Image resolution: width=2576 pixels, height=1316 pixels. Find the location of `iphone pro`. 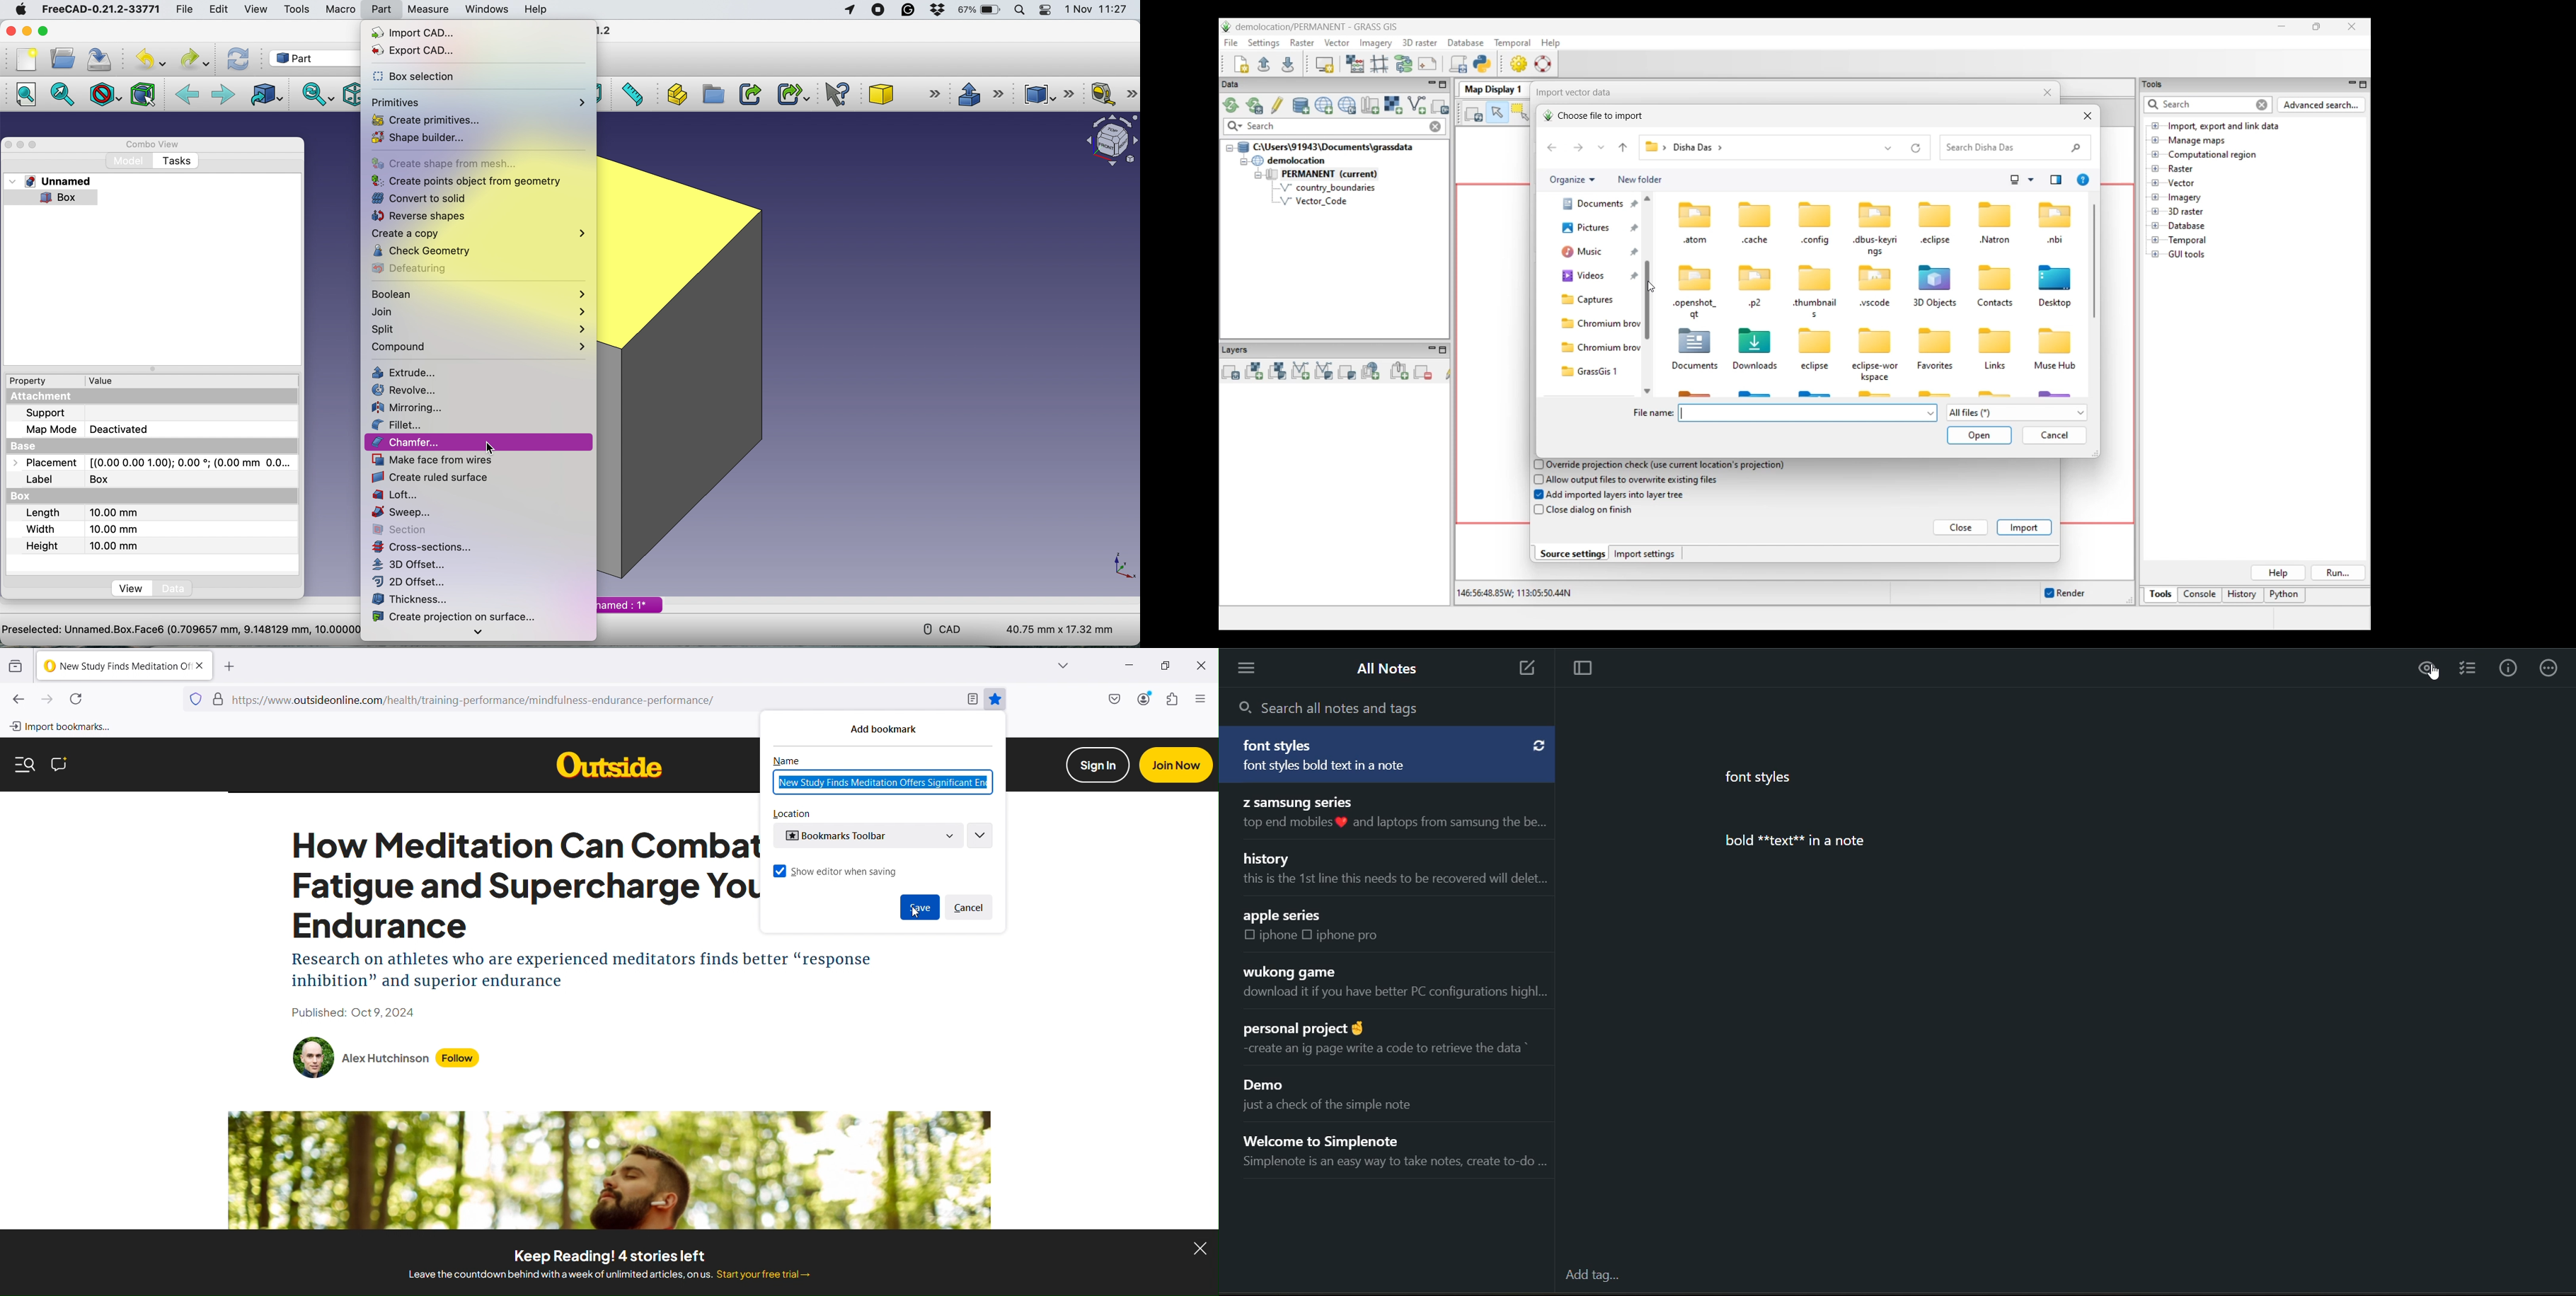

iphone pro is located at coordinates (1349, 935).